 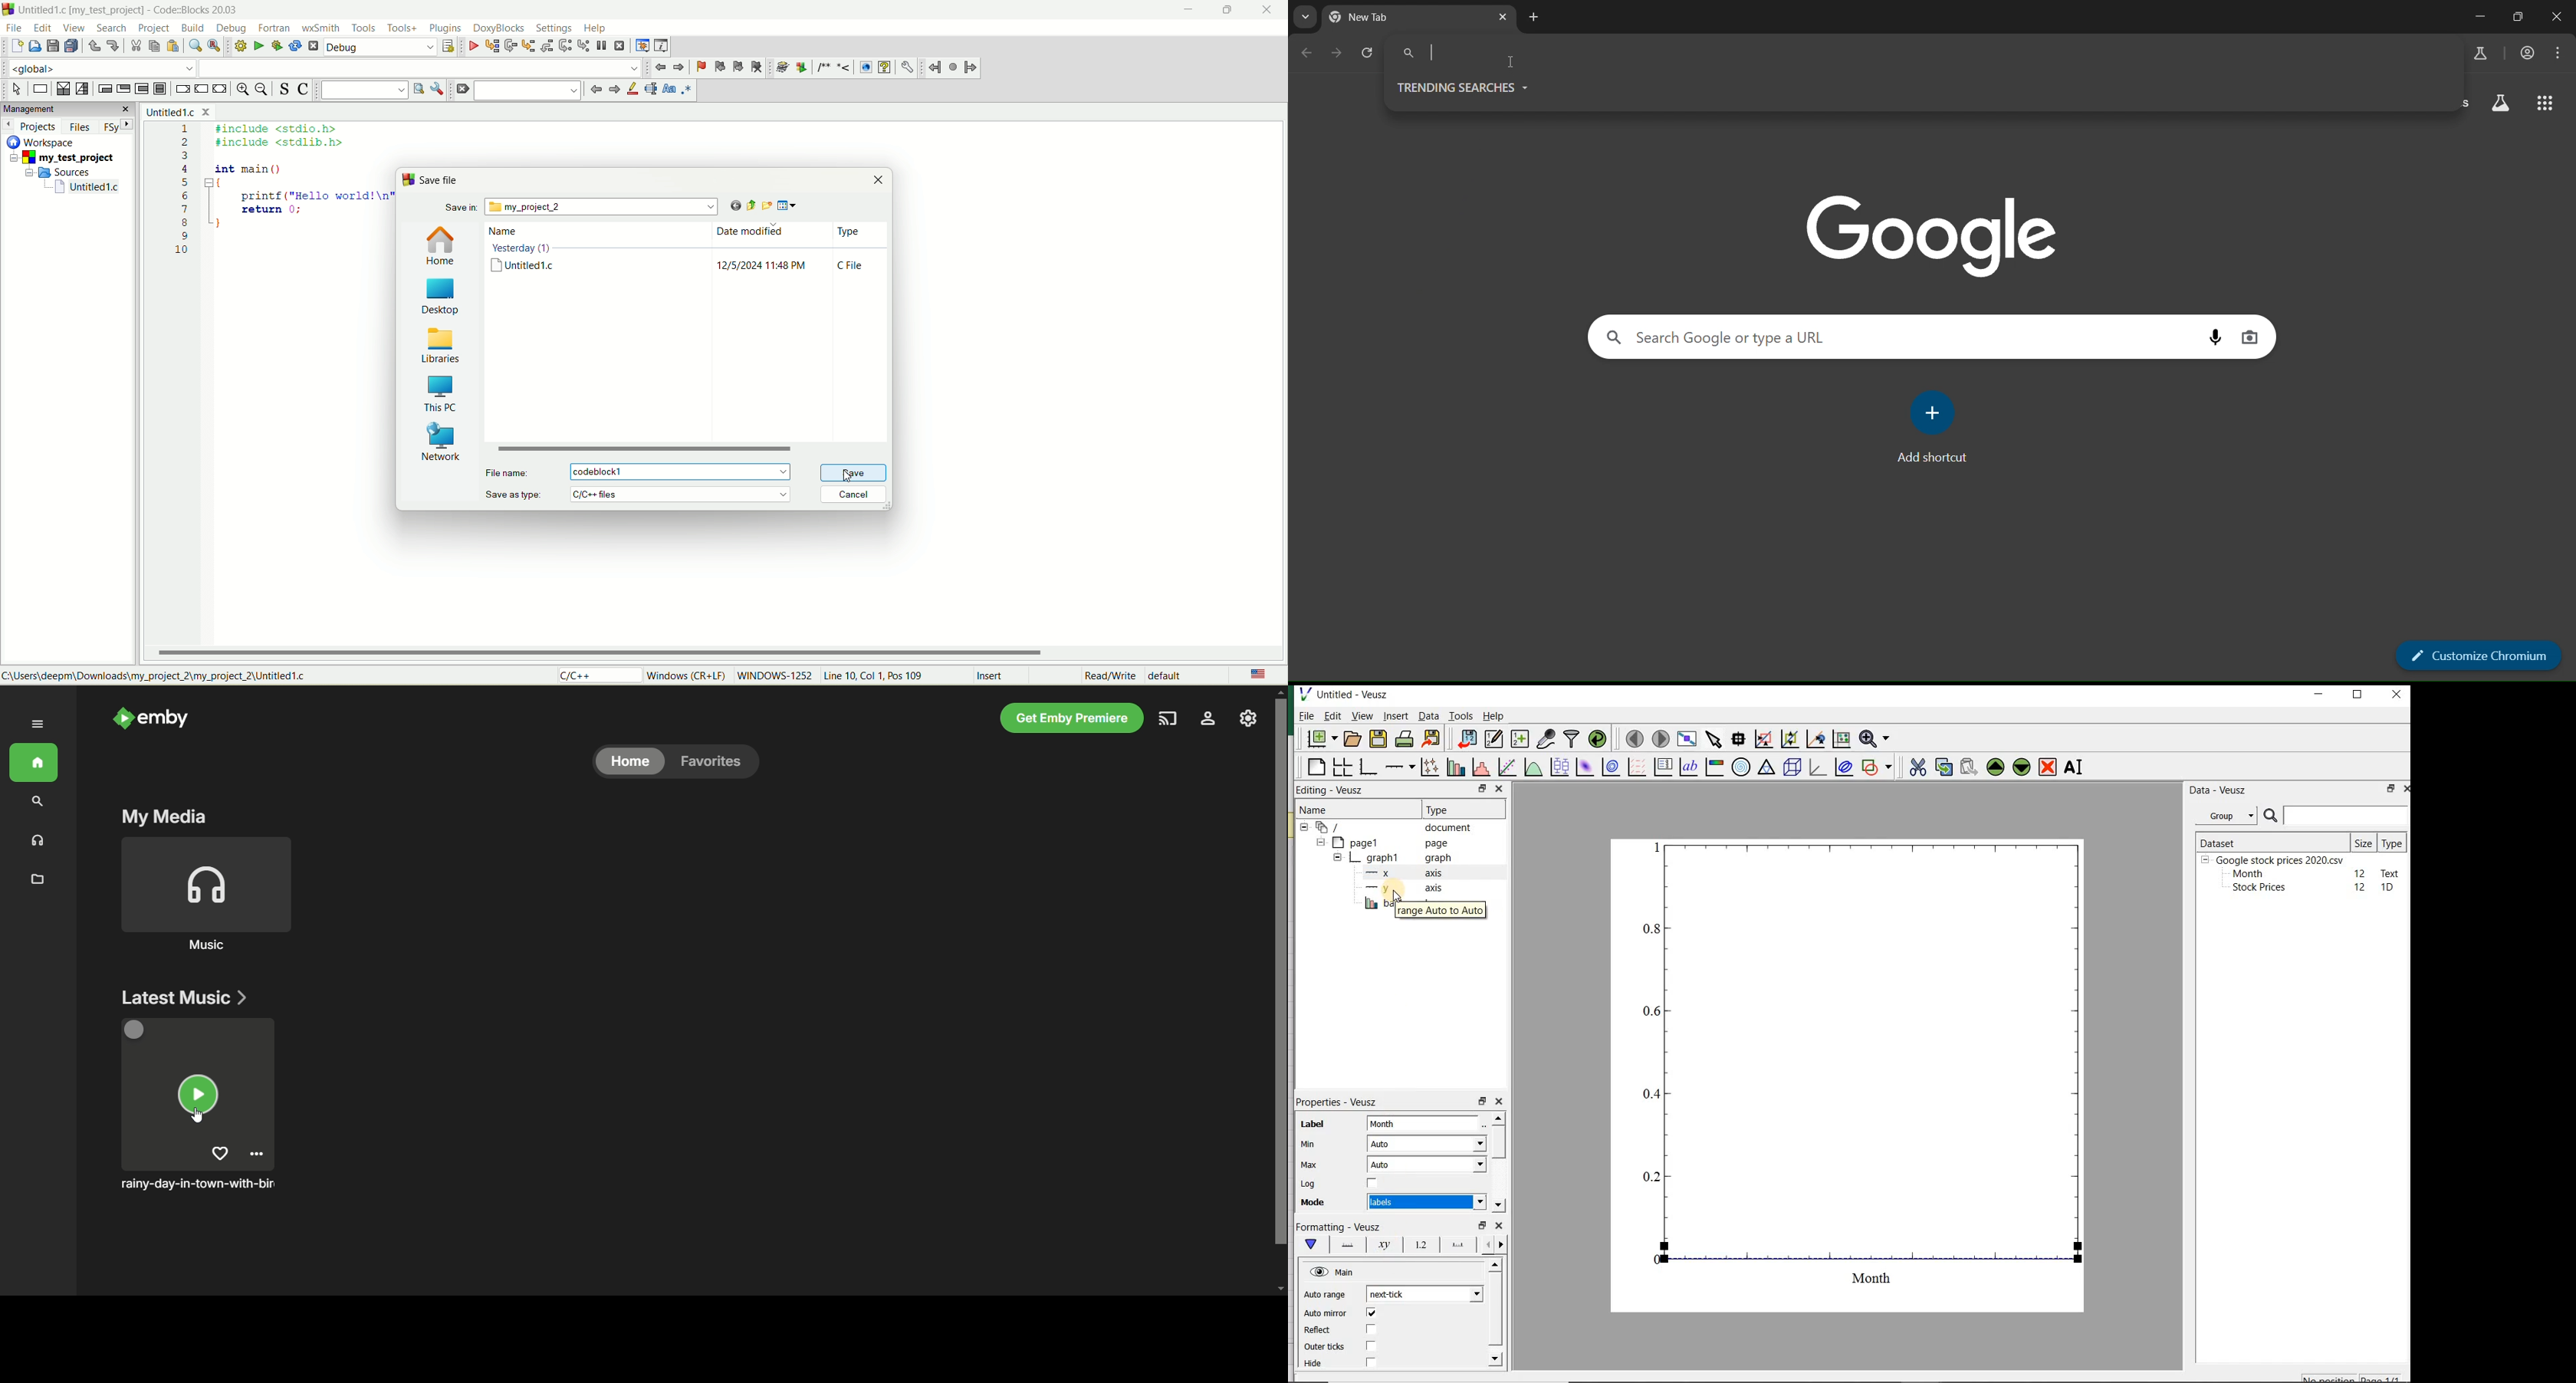 I want to click on restore down, so click(x=2516, y=17).